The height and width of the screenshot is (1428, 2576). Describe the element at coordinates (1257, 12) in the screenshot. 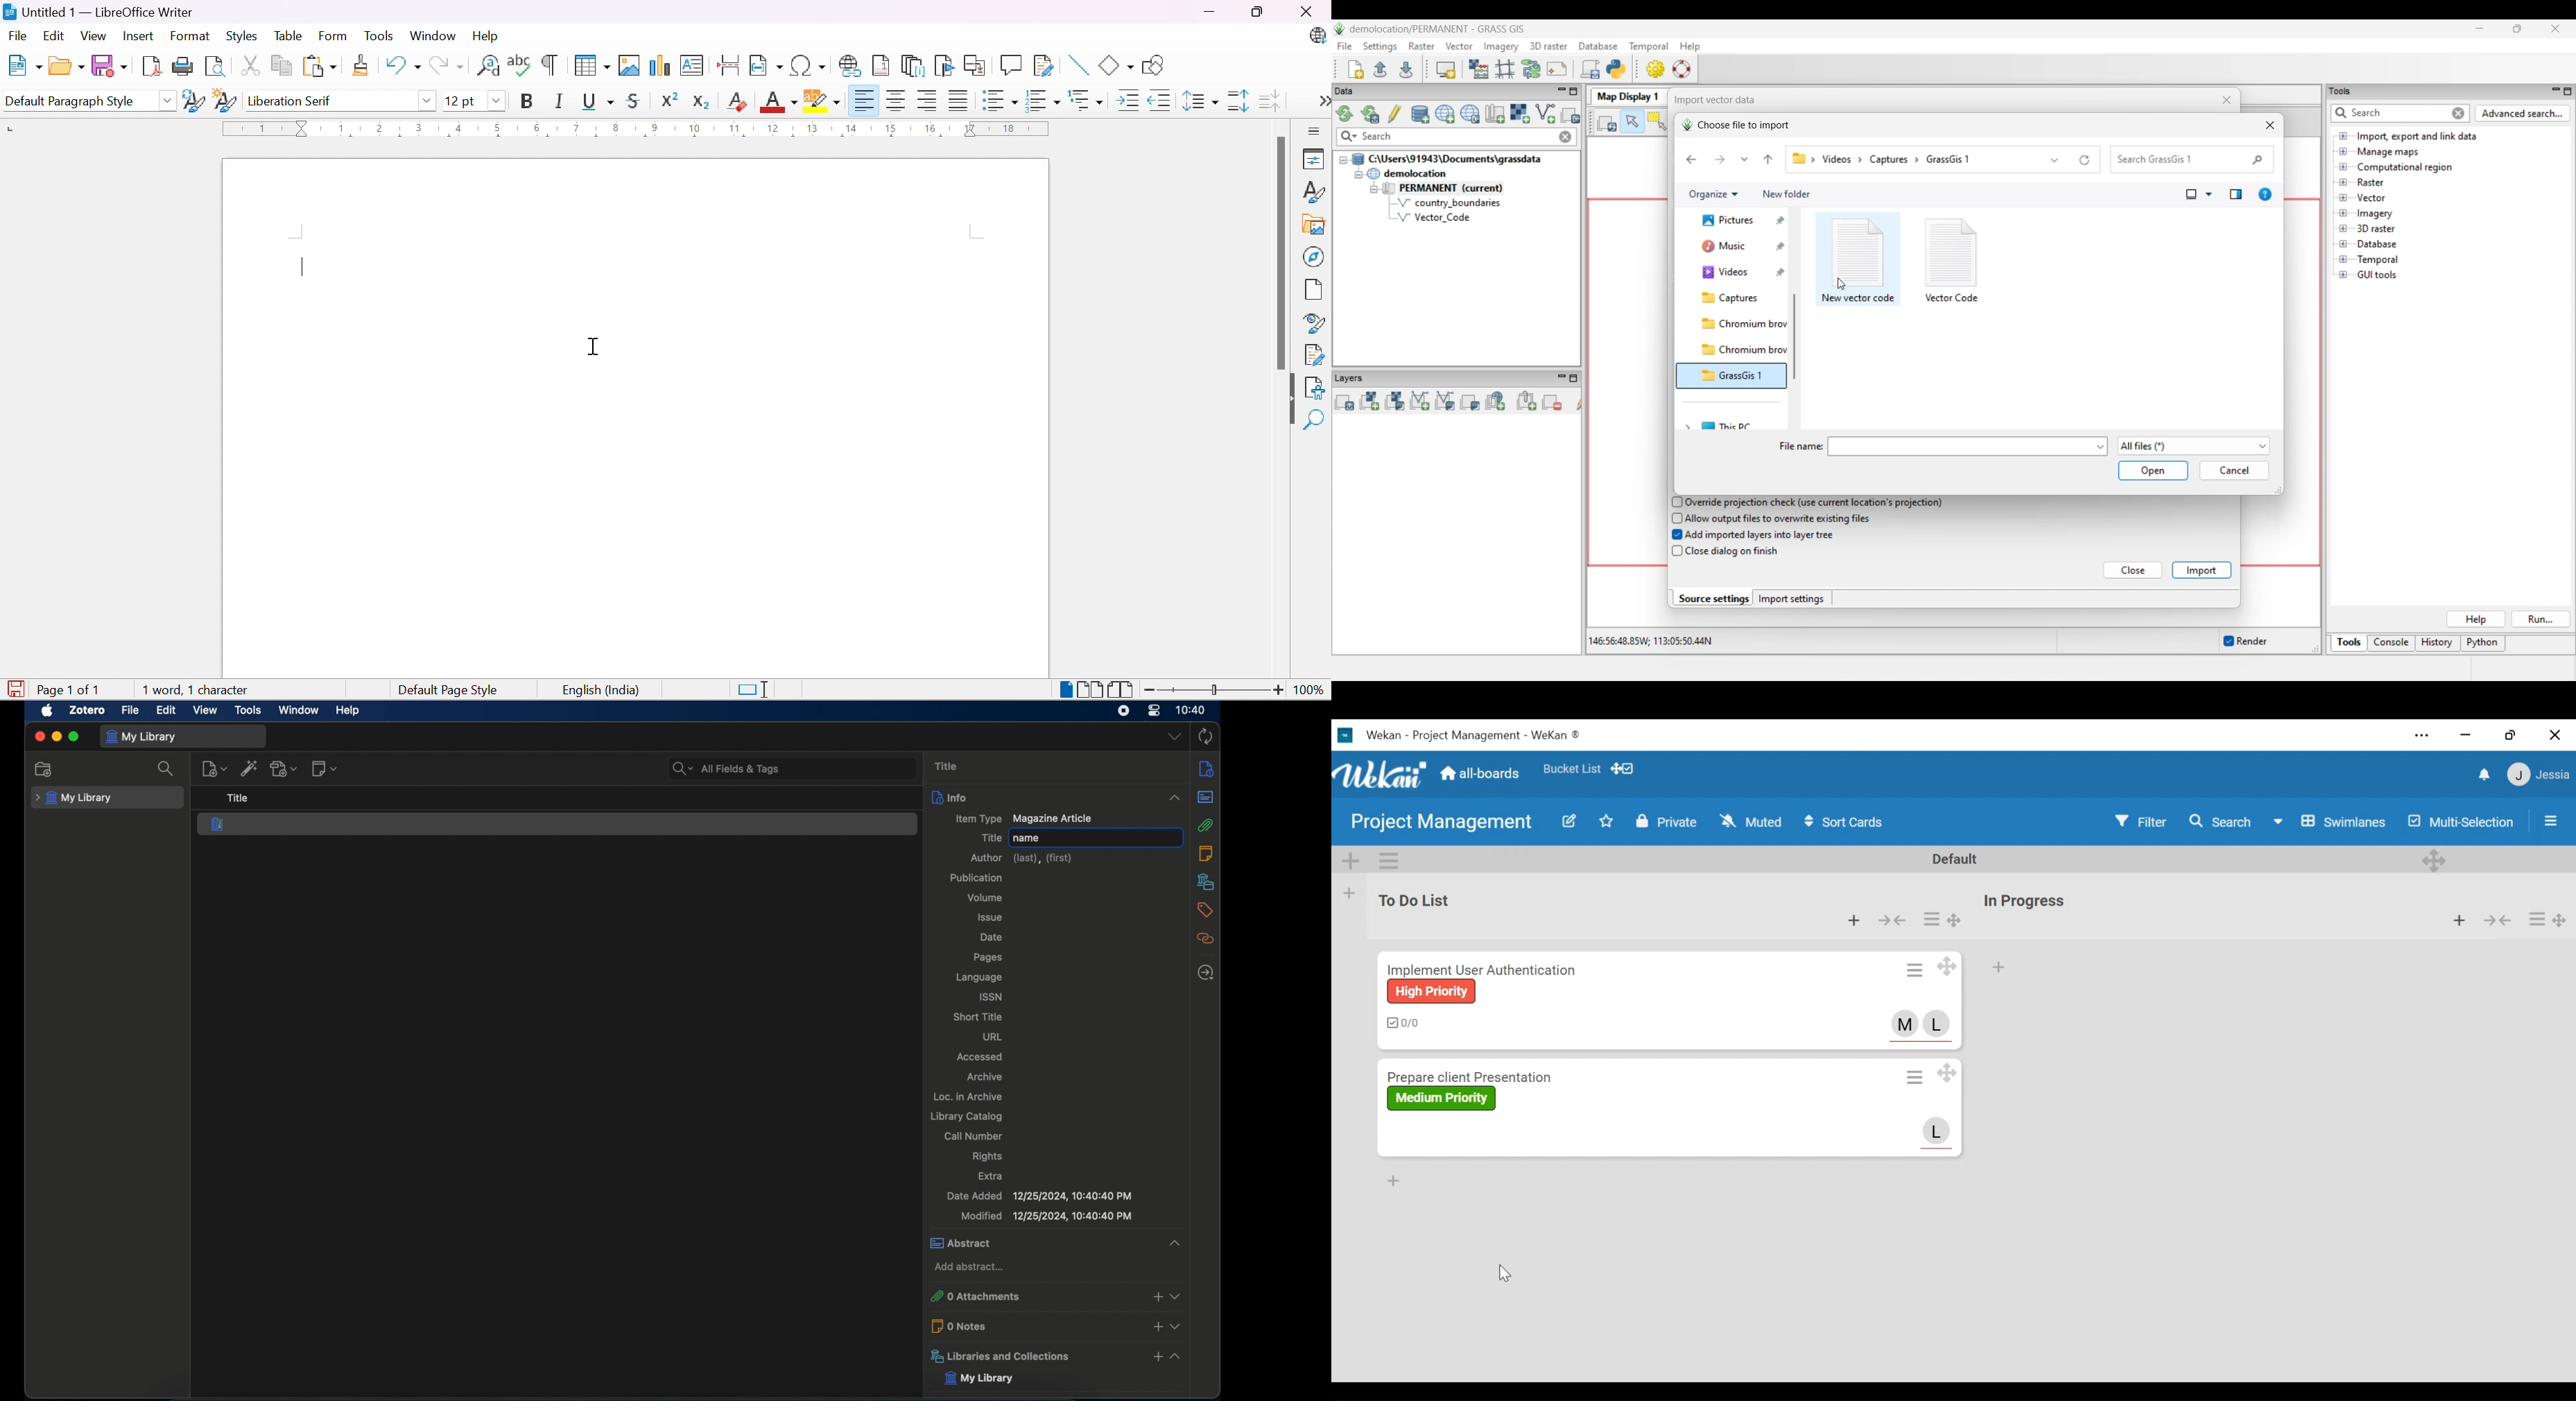

I see `Restore Down` at that location.